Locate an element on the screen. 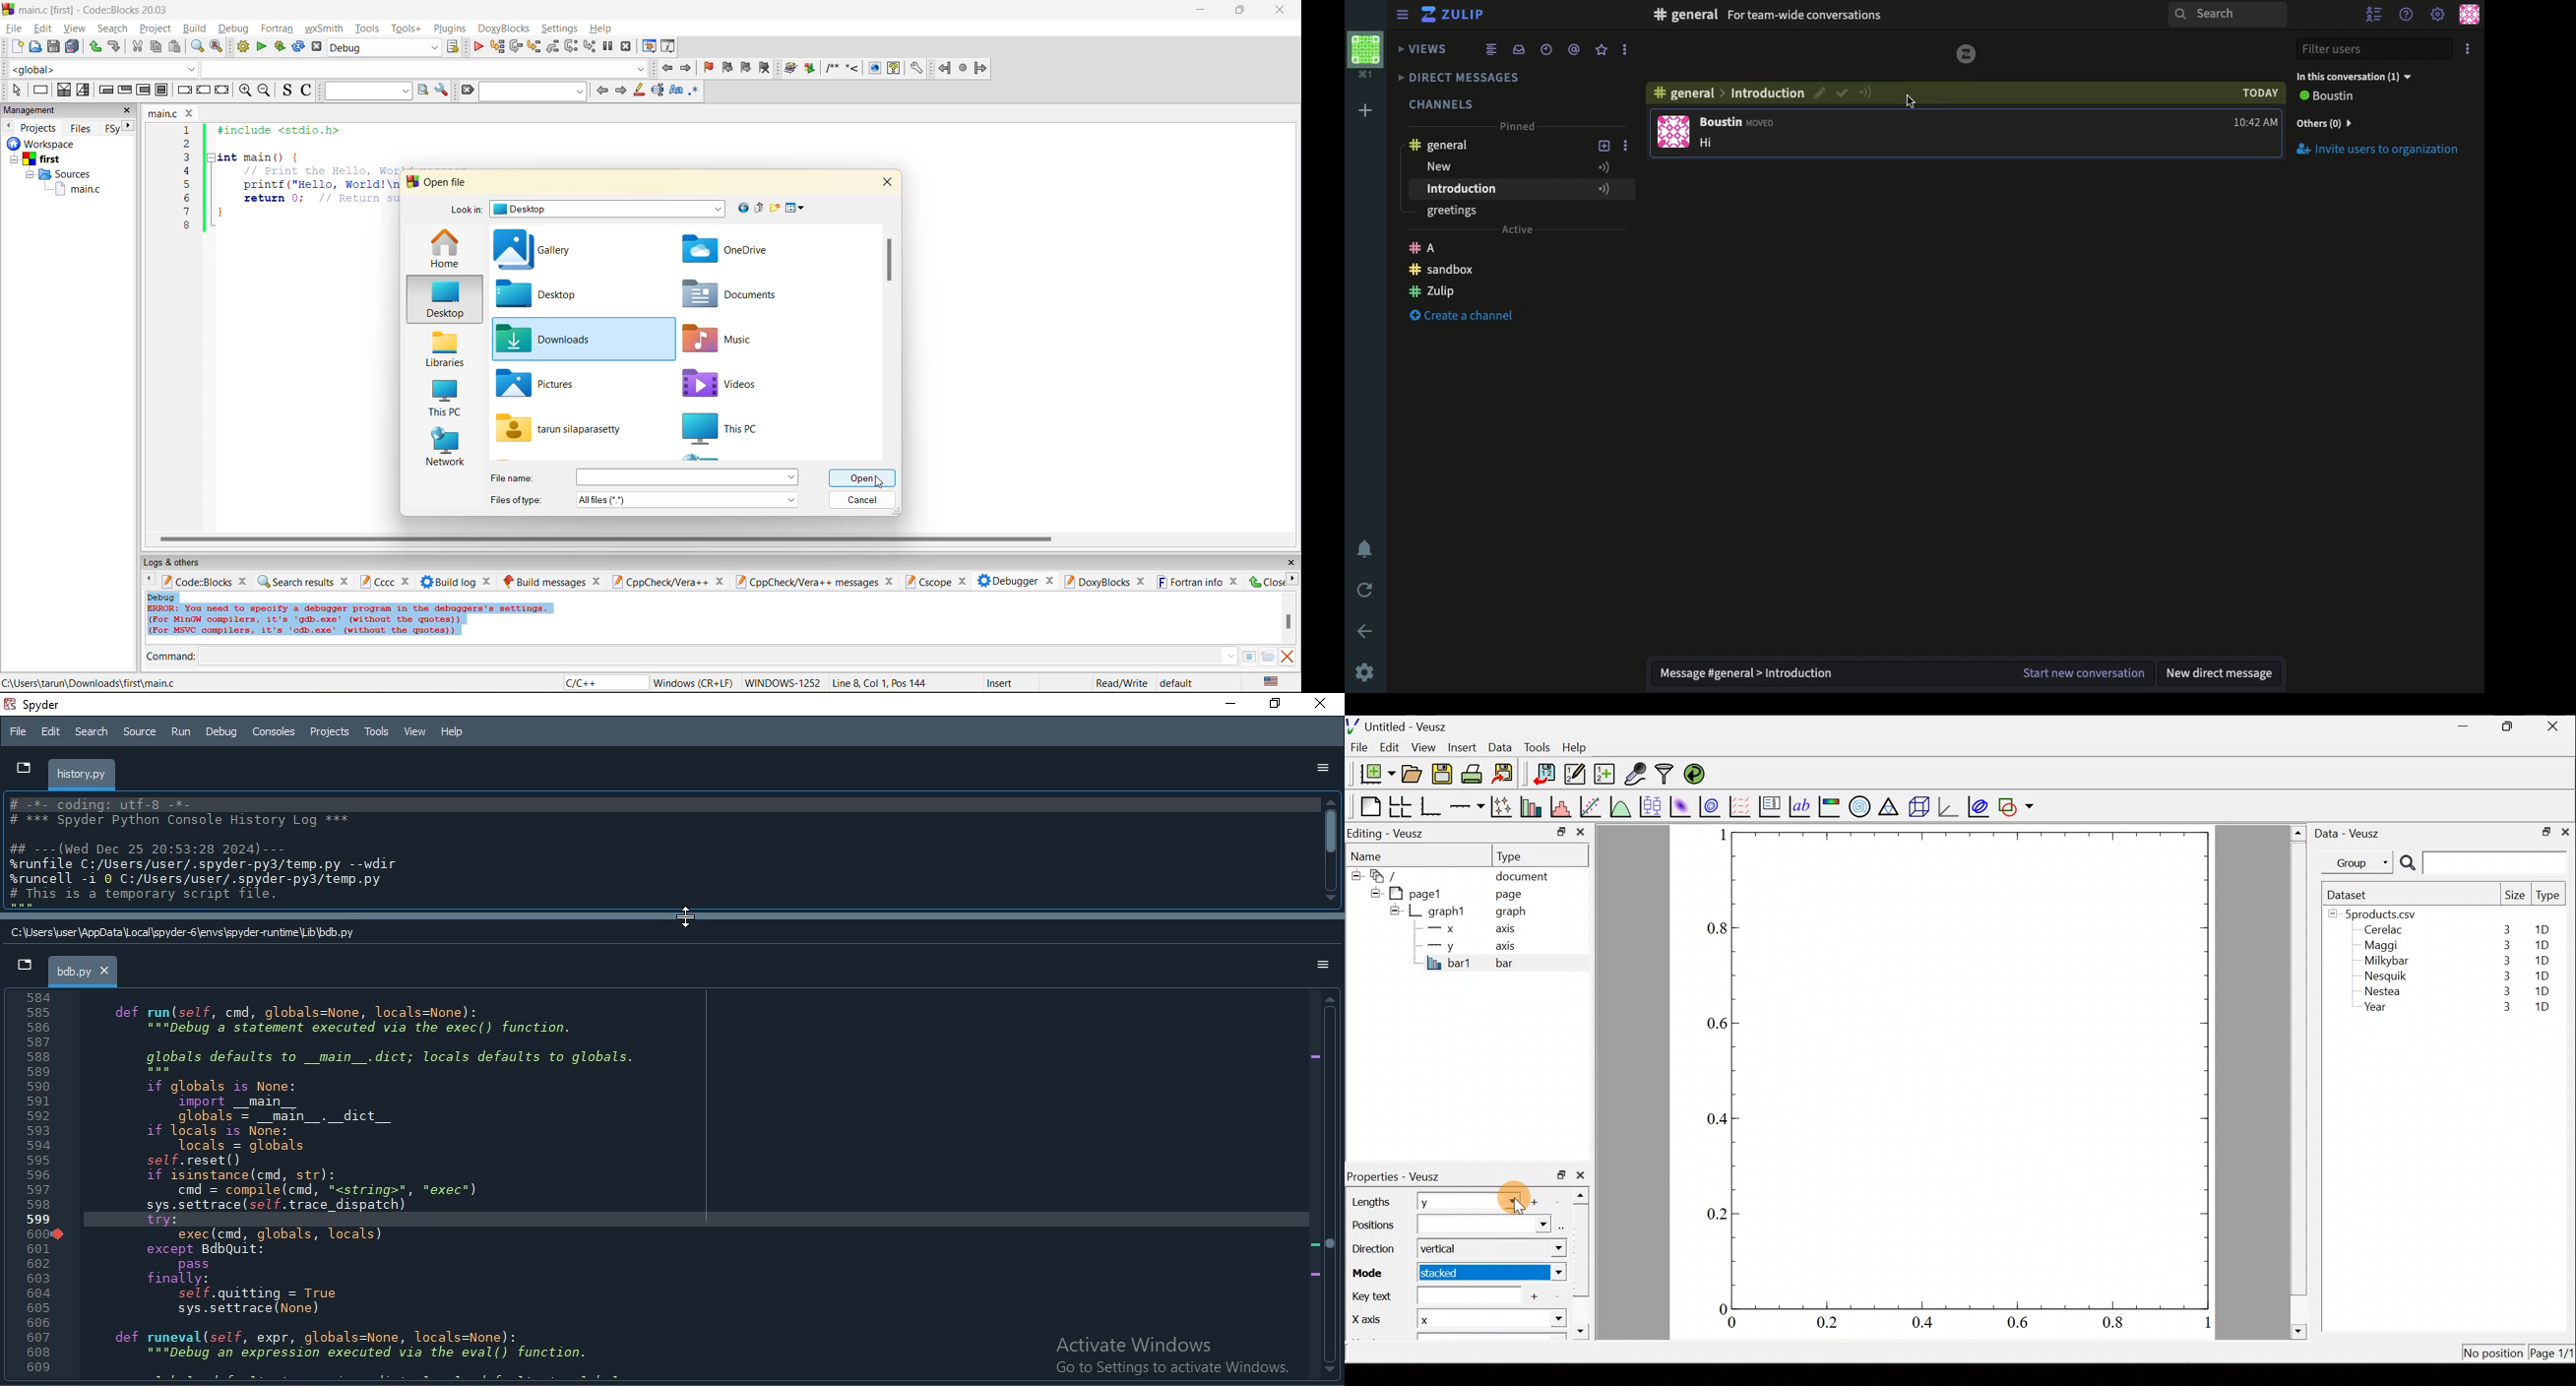 Image resolution: width=2576 pixels, height=1400 pixels. scroll bar is located at coordinates (1330, 1188).